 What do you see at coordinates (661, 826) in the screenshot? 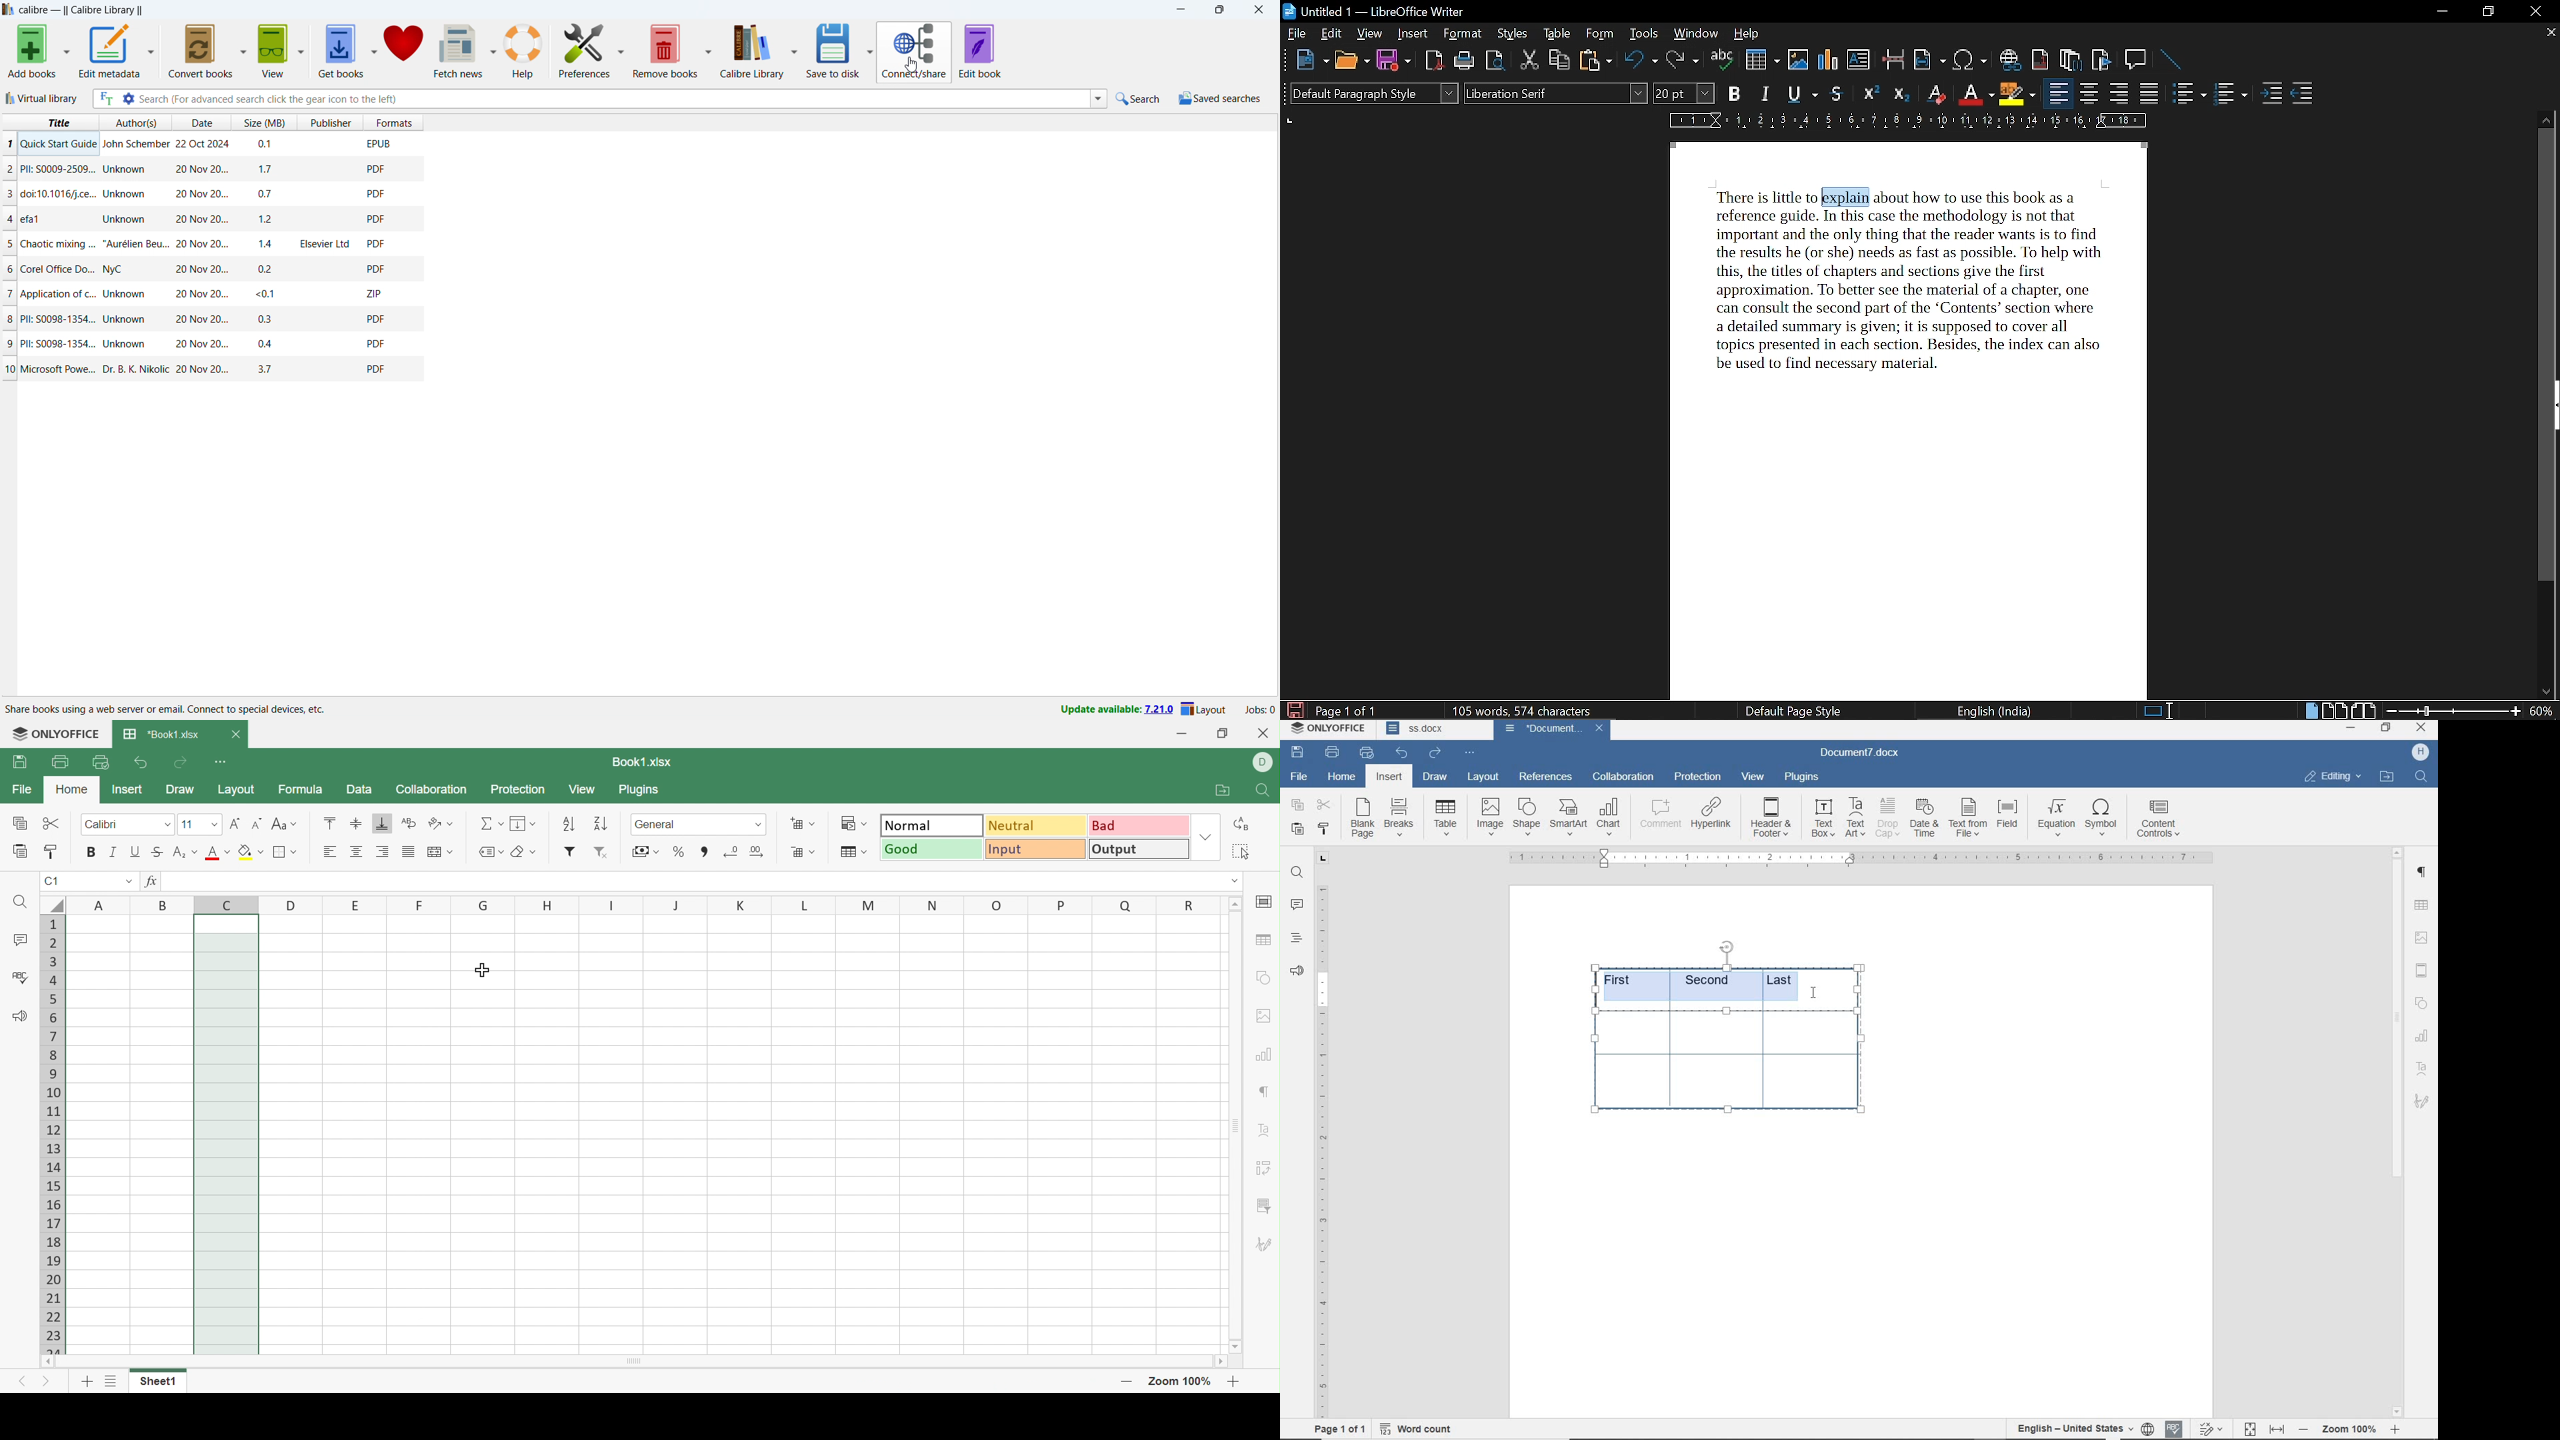
I see `General` at bounding box center [661, 826].